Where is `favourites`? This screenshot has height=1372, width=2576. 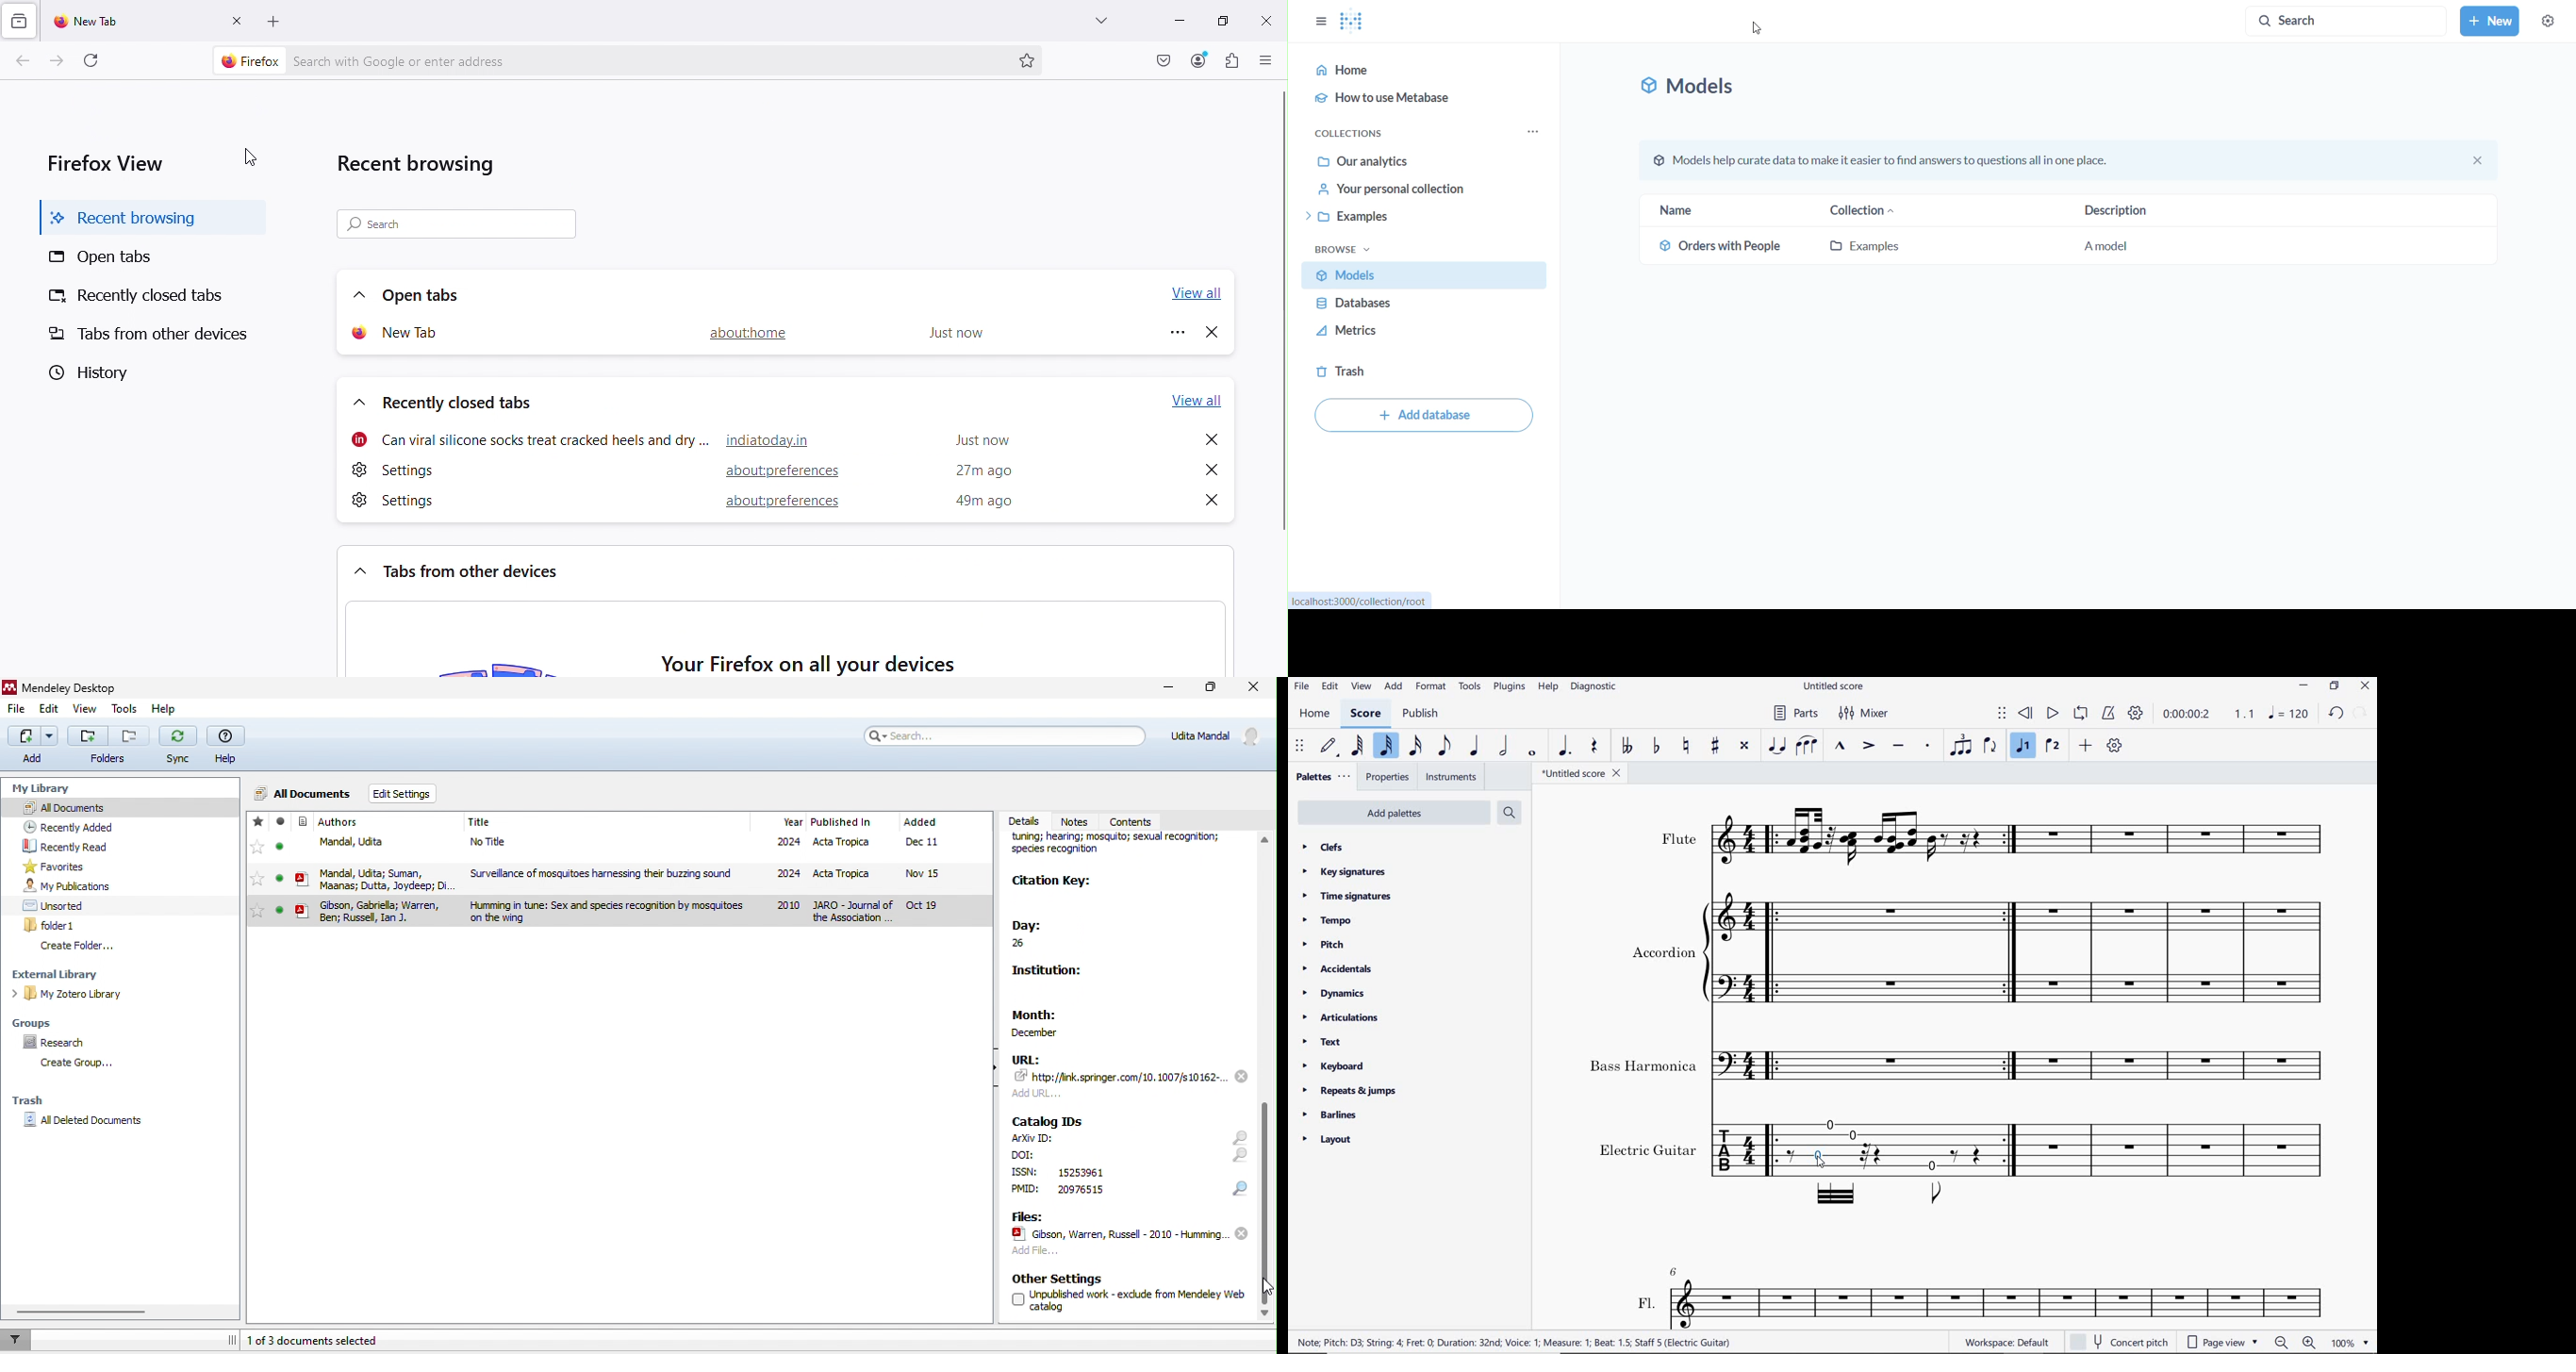
favourites is located at coordinates (257, 851).